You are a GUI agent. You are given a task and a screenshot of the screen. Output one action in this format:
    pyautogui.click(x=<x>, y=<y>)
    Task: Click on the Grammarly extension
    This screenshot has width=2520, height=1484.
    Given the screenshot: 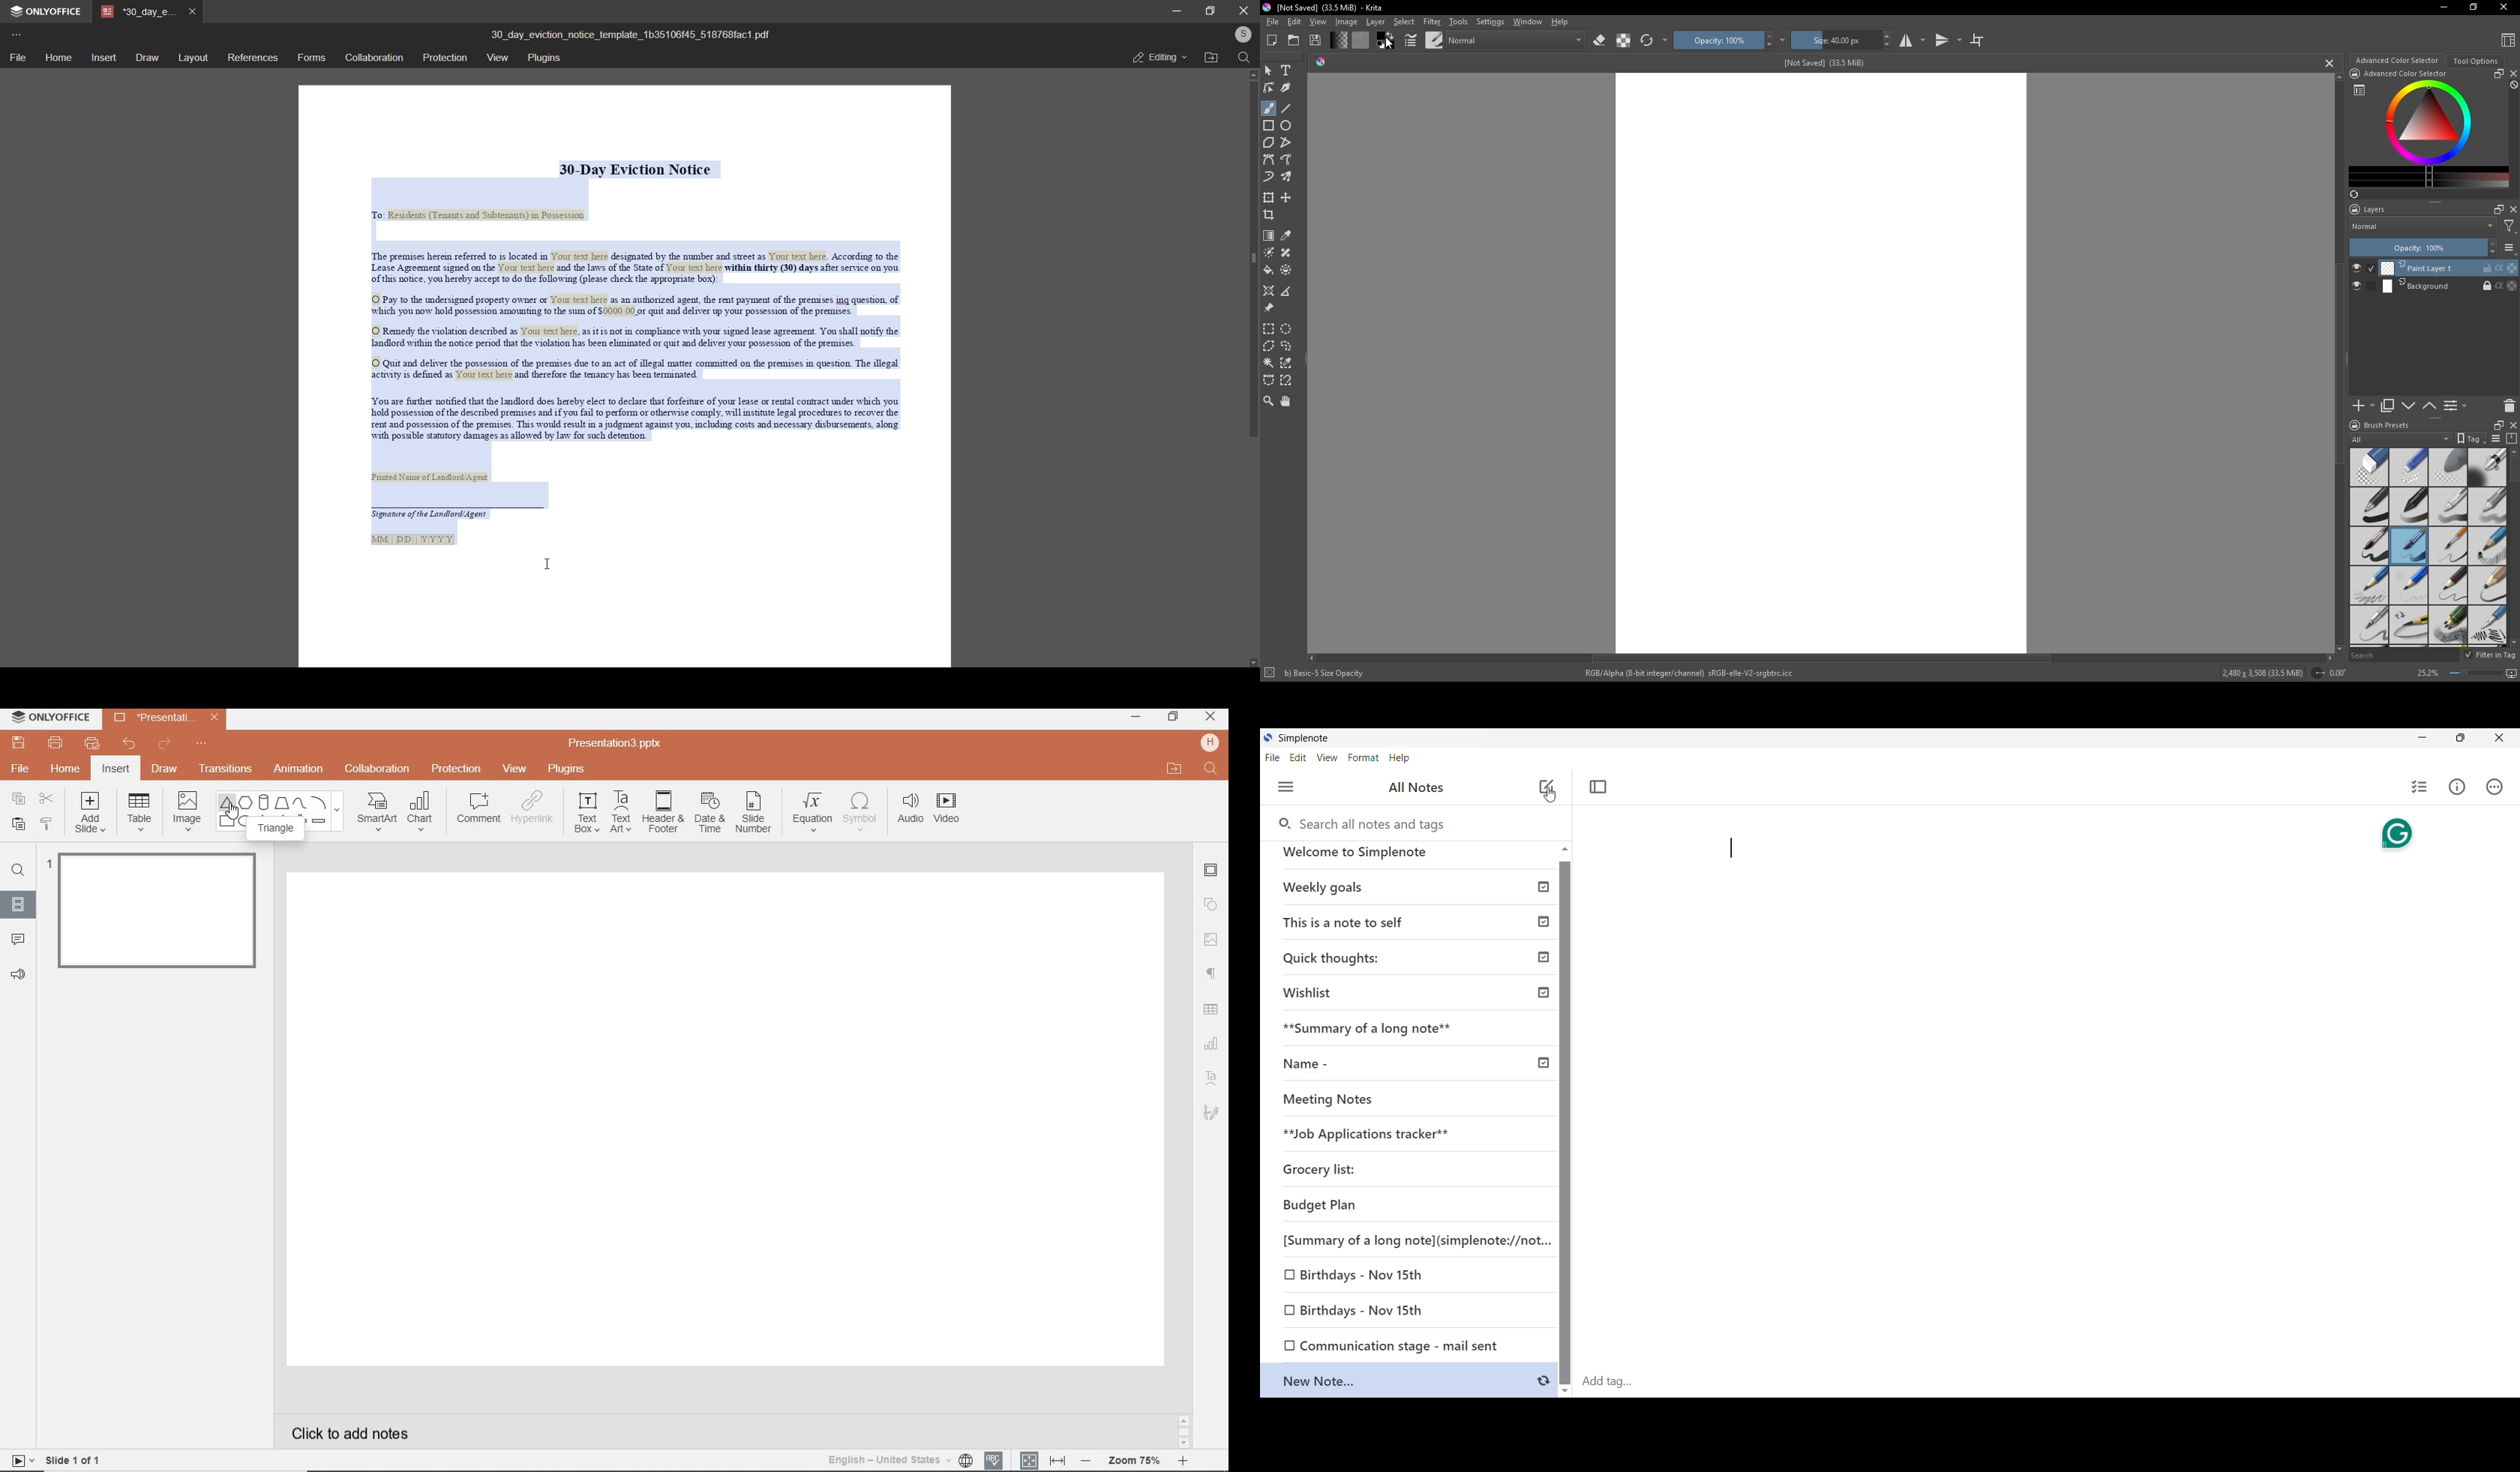 What is the action you would take?
    pyautogui.click(x=2397, y=834)
    